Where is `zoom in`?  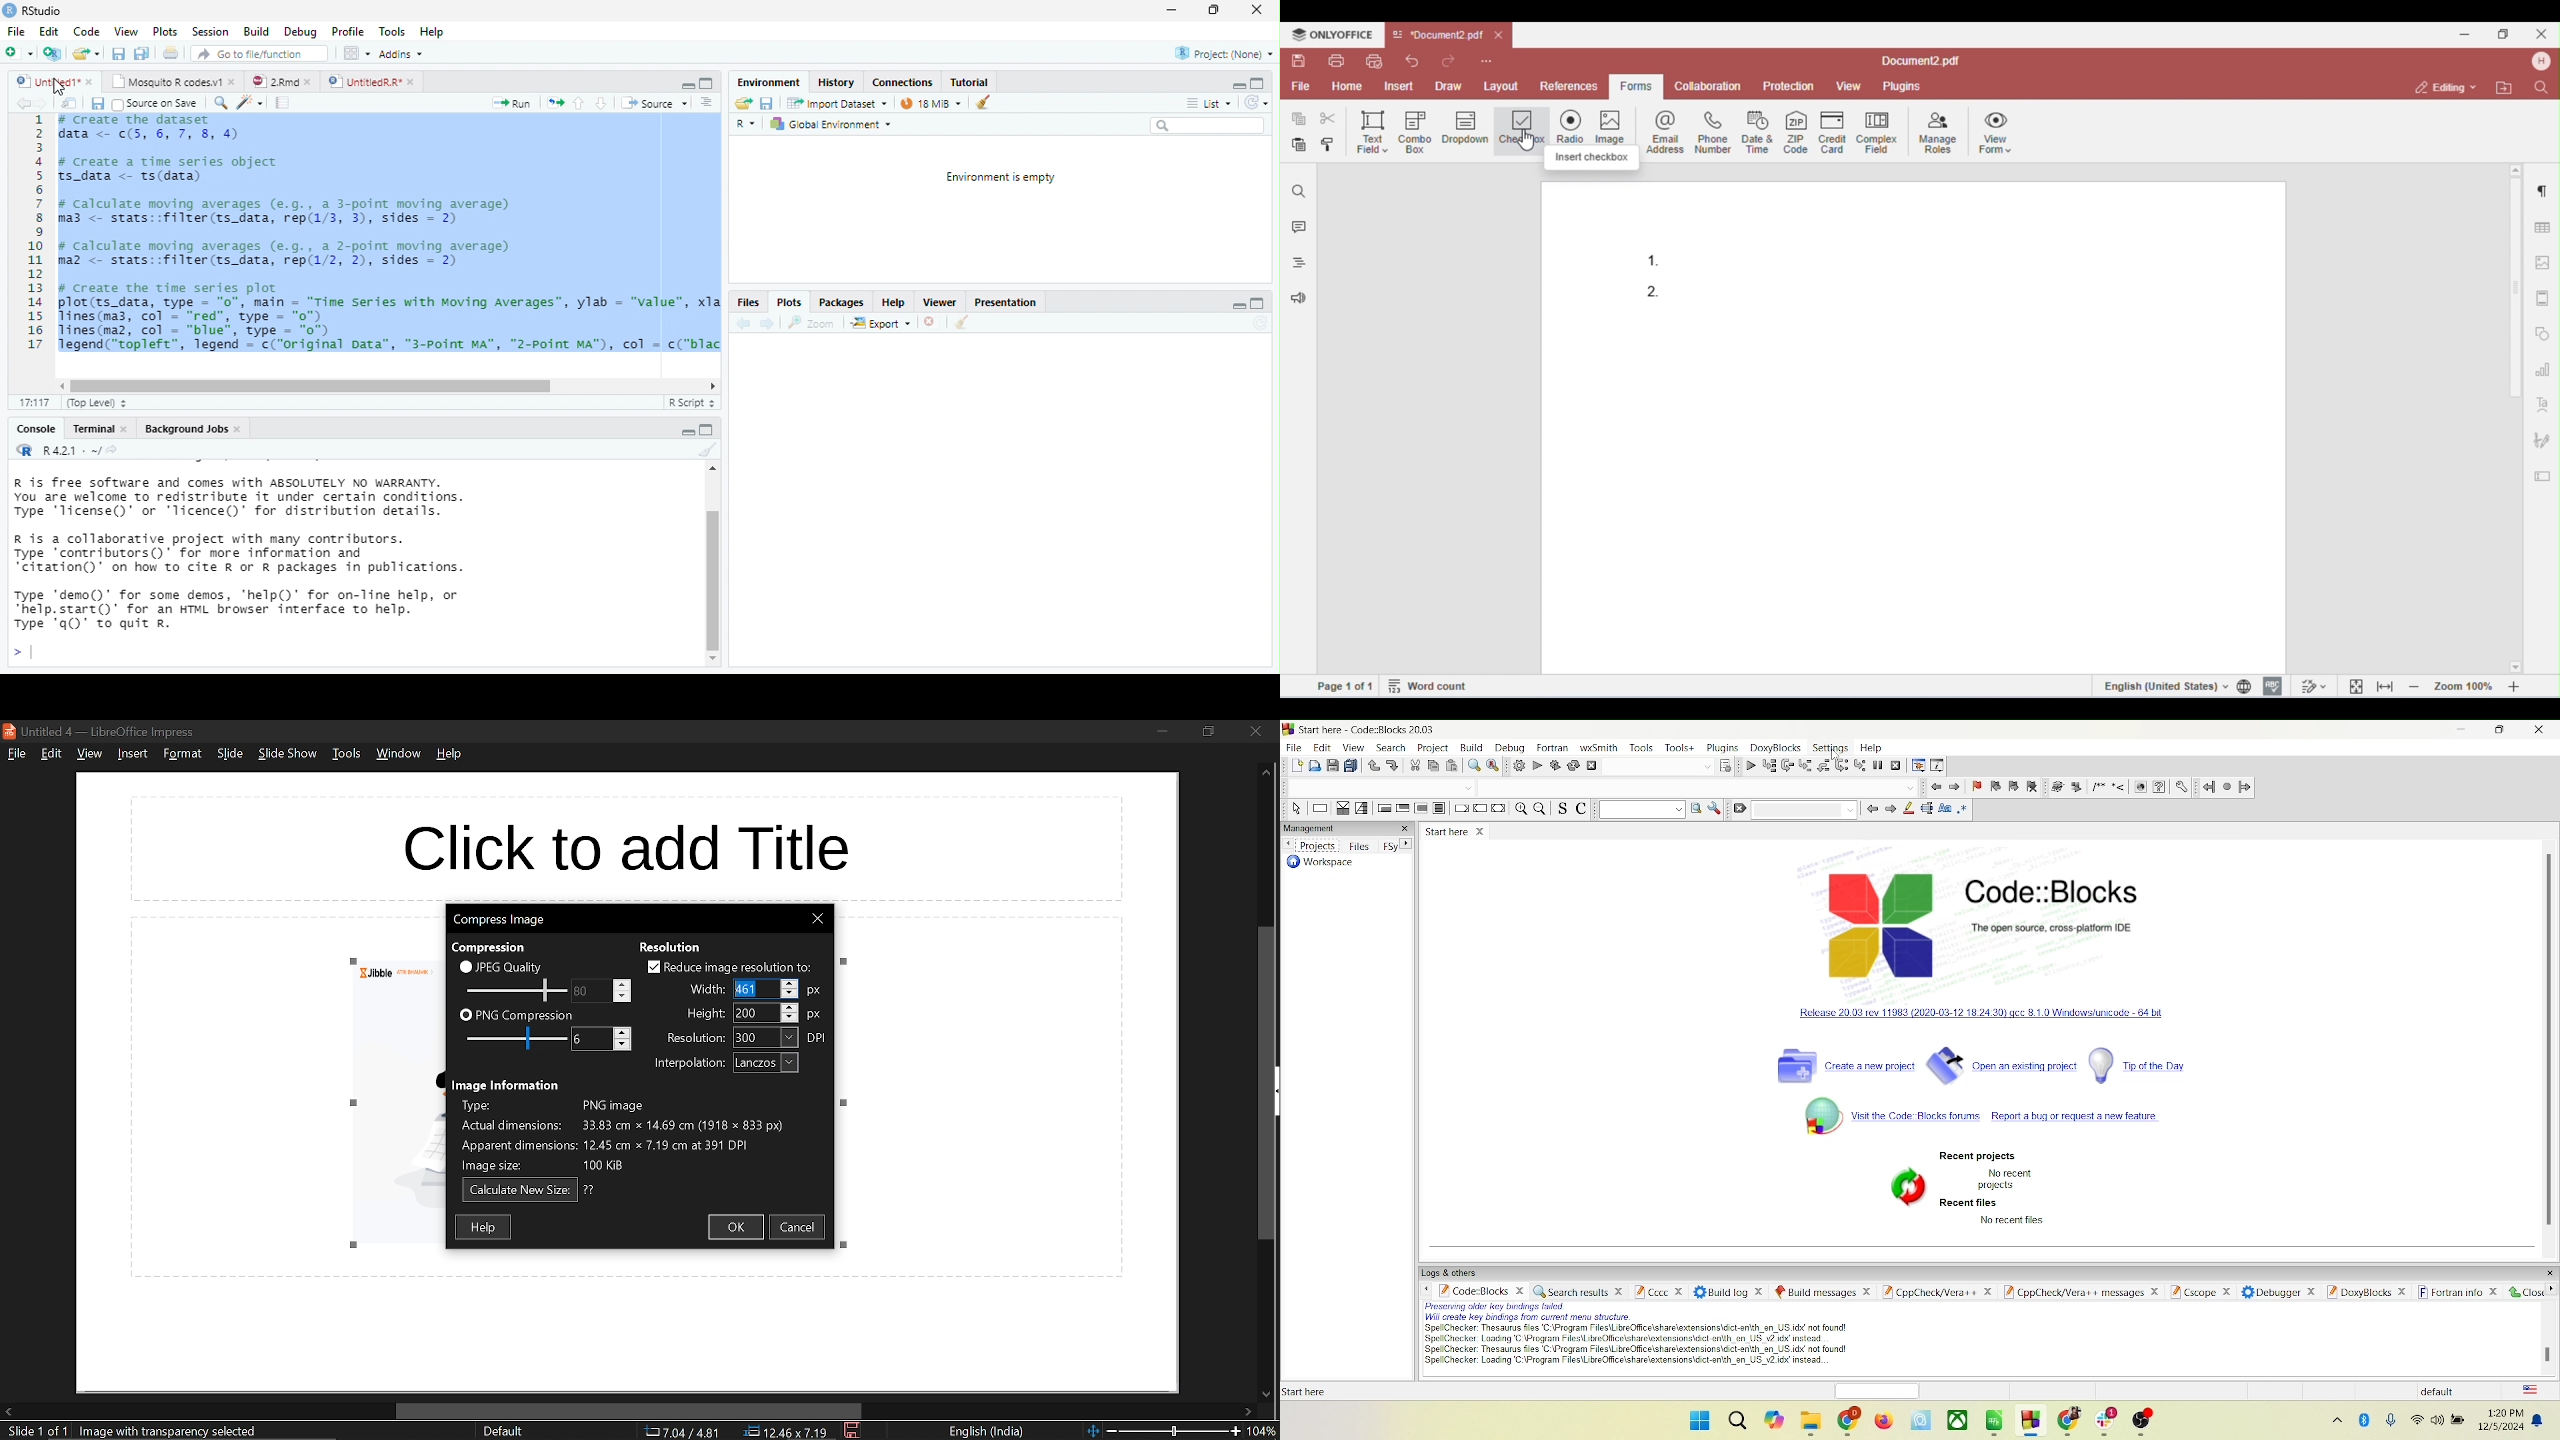 zoom in is located at coordinates (1521, 809).